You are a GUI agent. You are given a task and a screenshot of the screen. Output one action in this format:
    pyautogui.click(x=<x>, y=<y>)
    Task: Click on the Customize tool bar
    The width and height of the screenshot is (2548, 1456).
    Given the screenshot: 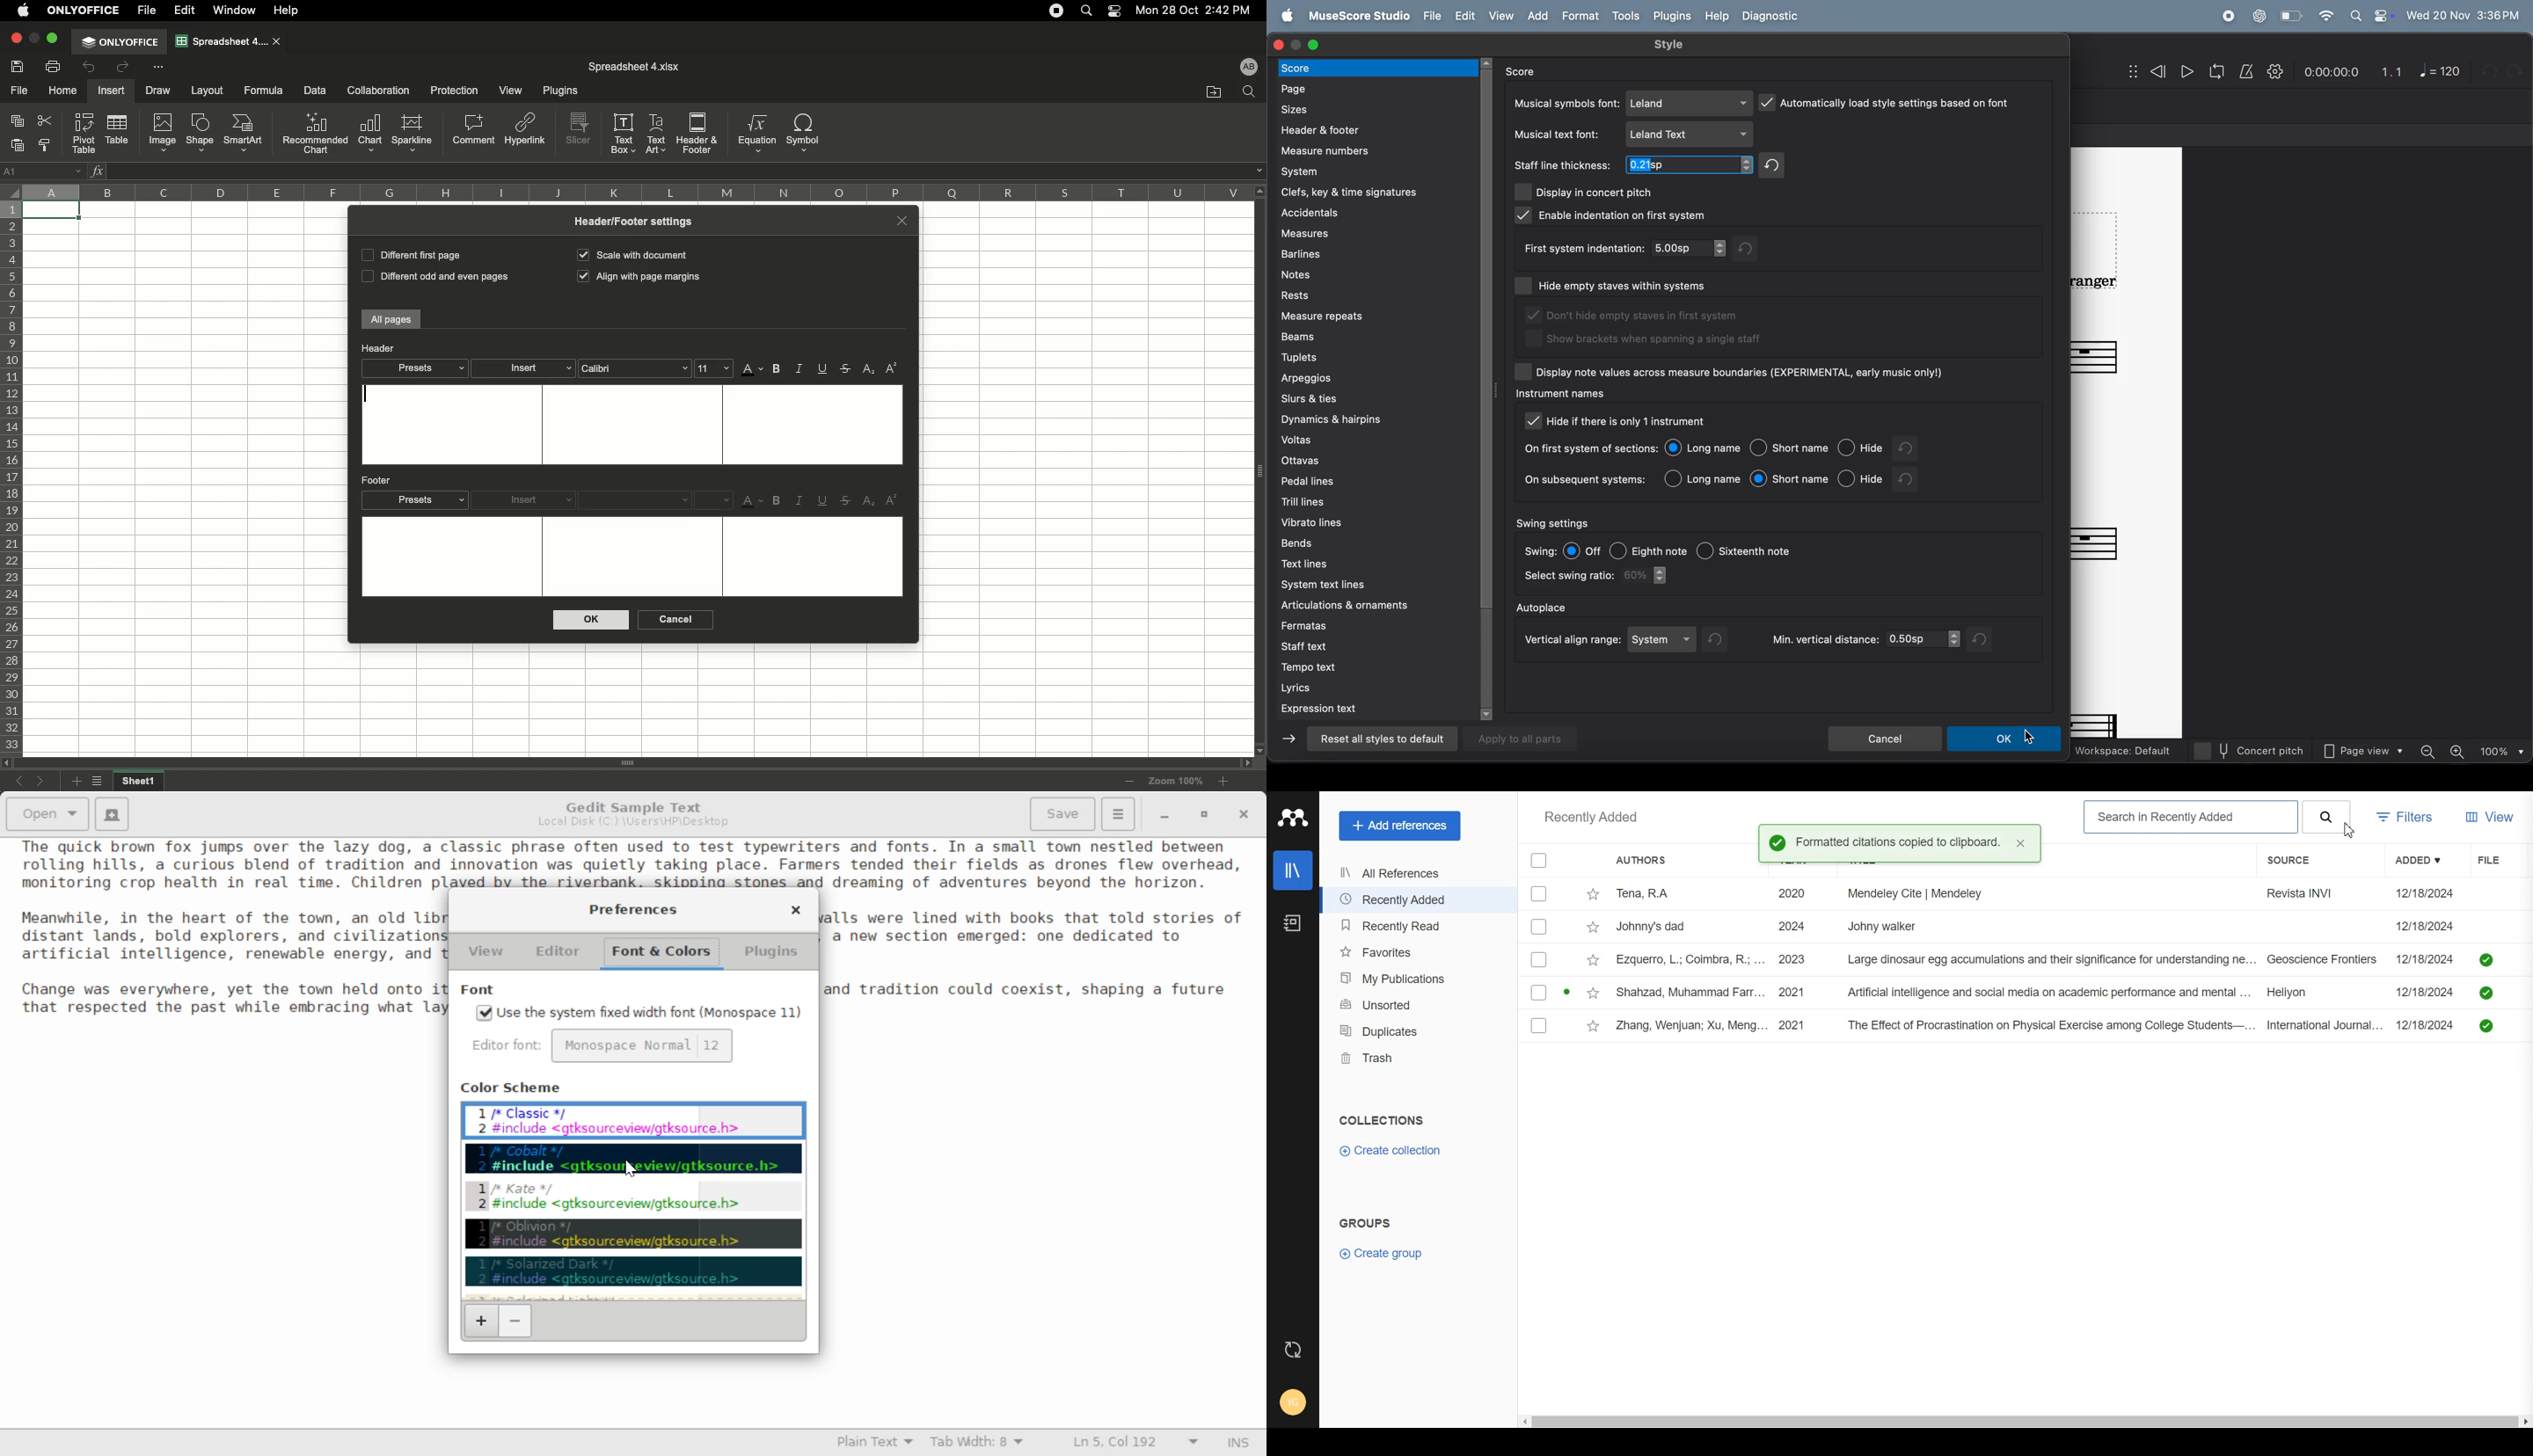 What is the action you would take?
    pyautogui.click(x=157, y=66)
    